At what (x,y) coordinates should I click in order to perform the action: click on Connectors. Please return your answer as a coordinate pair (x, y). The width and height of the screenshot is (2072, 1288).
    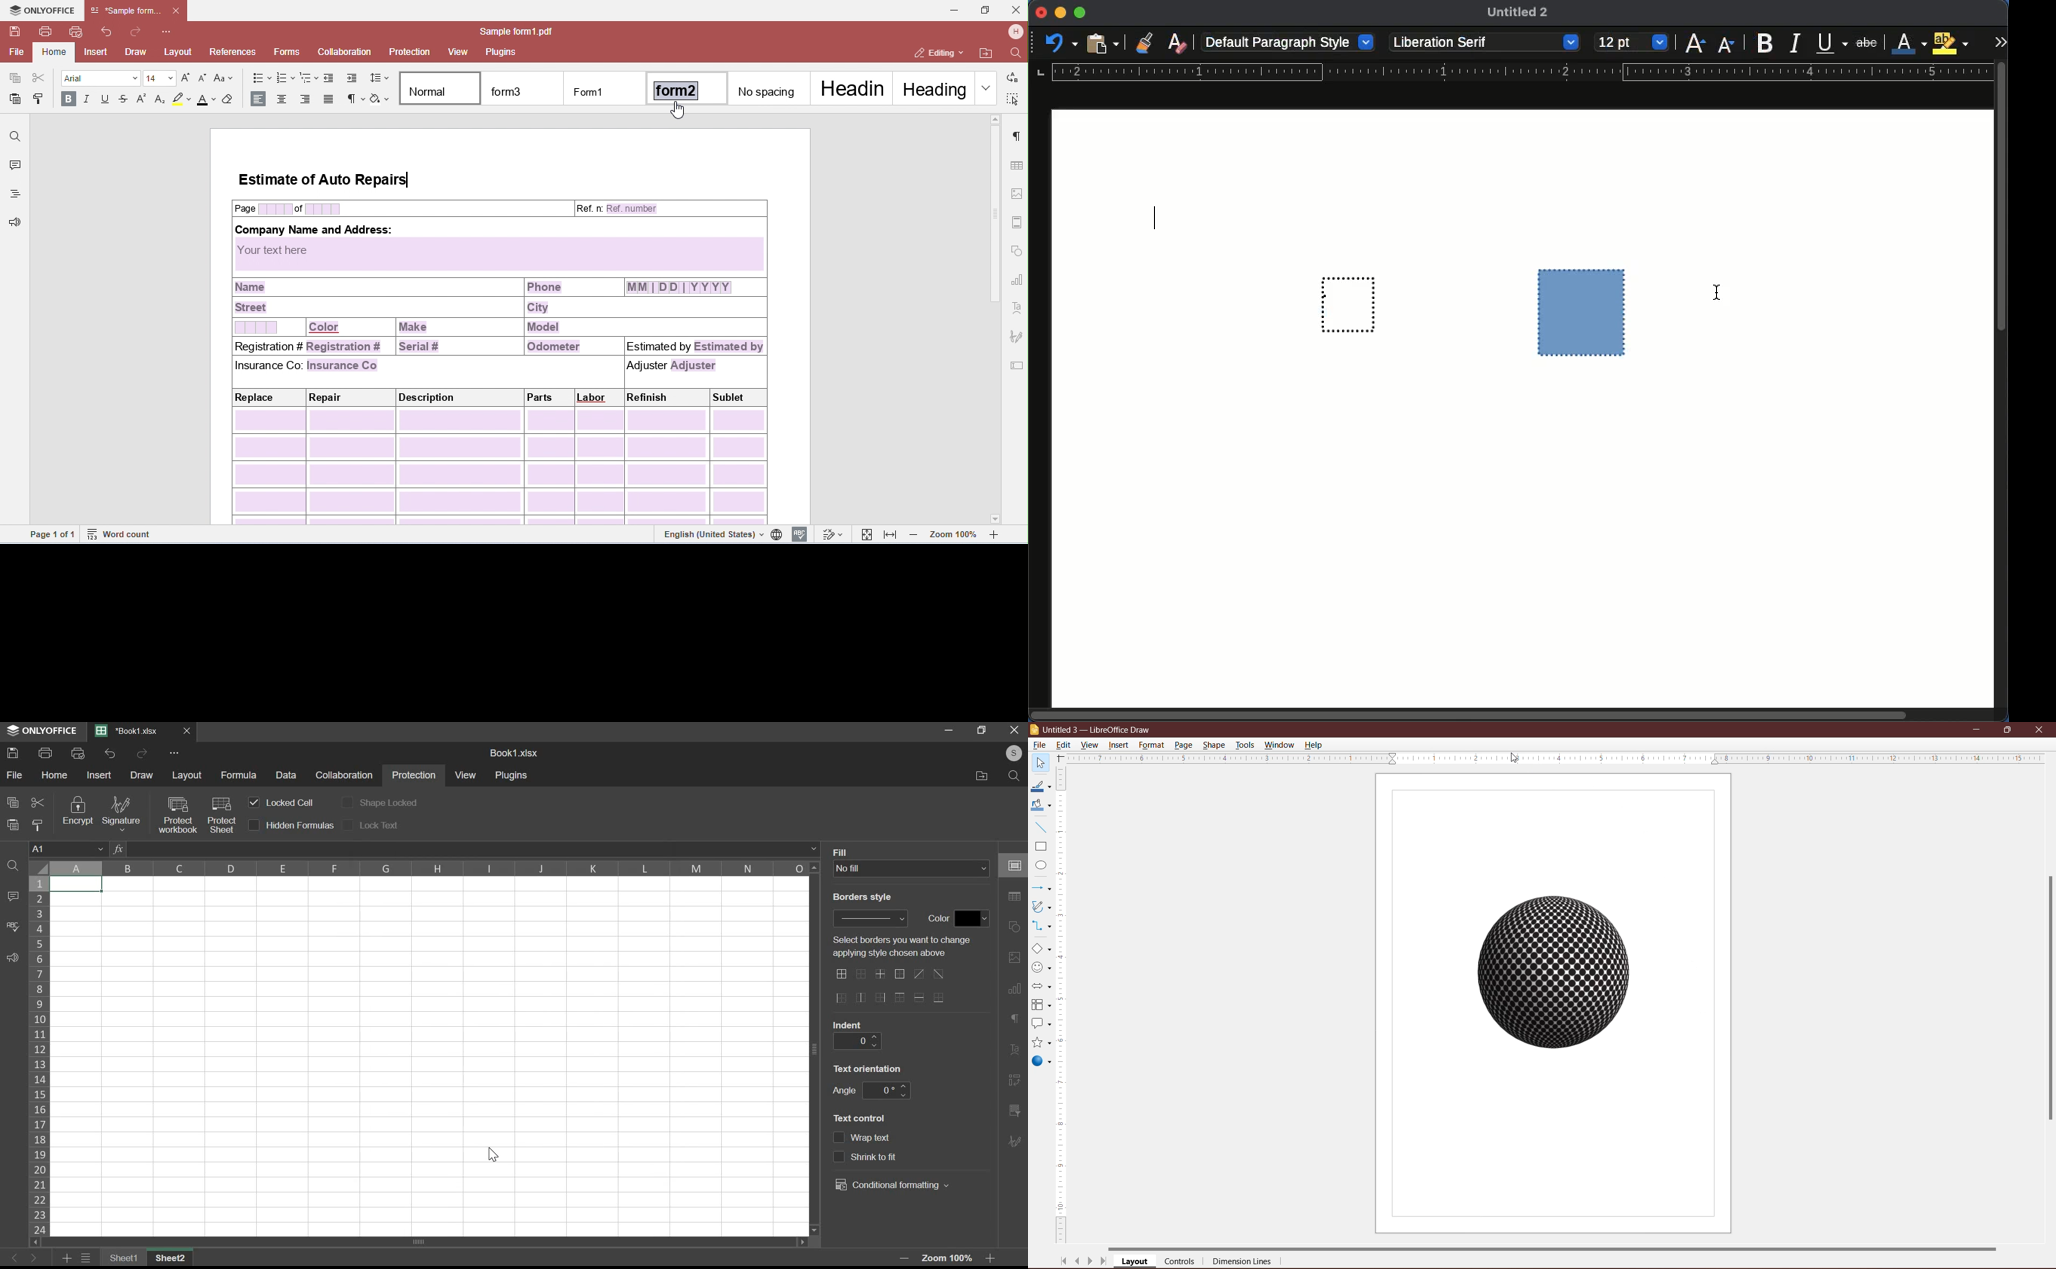
    Looking at the image, I should click on (1040, 927).